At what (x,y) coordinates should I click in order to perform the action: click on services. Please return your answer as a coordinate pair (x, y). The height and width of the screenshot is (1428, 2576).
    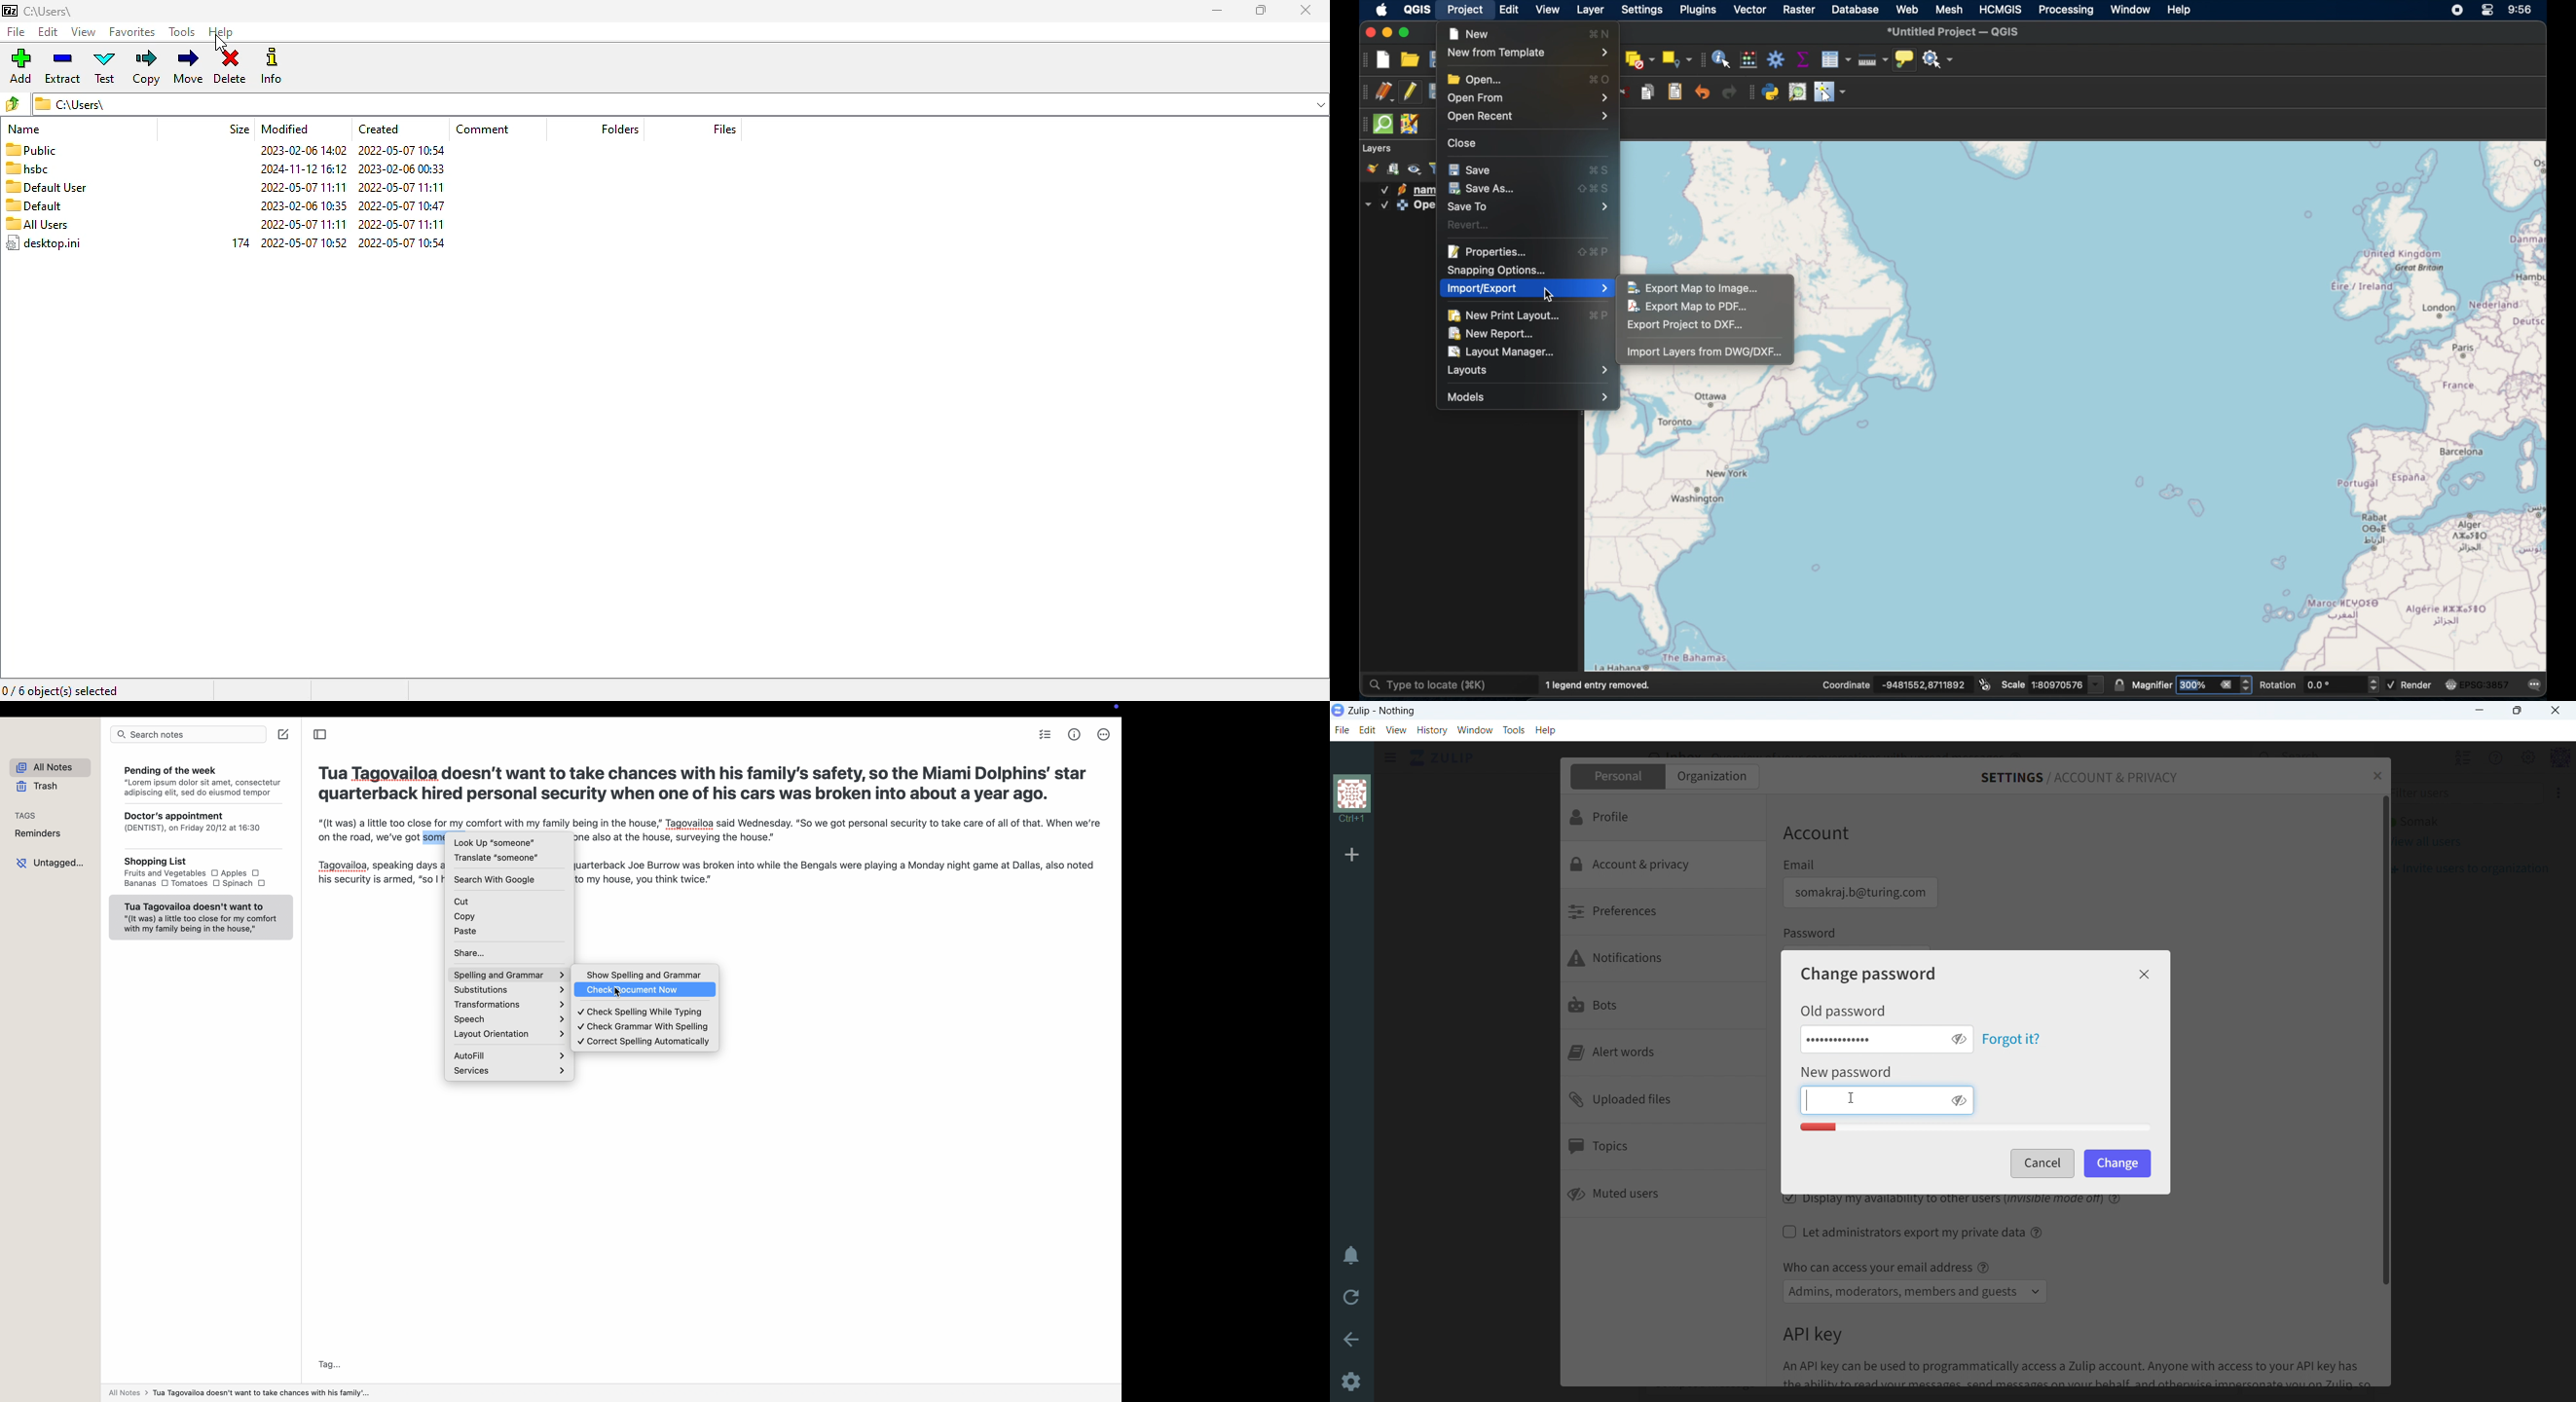
    Looking at the image, I should click on (509, 1071).